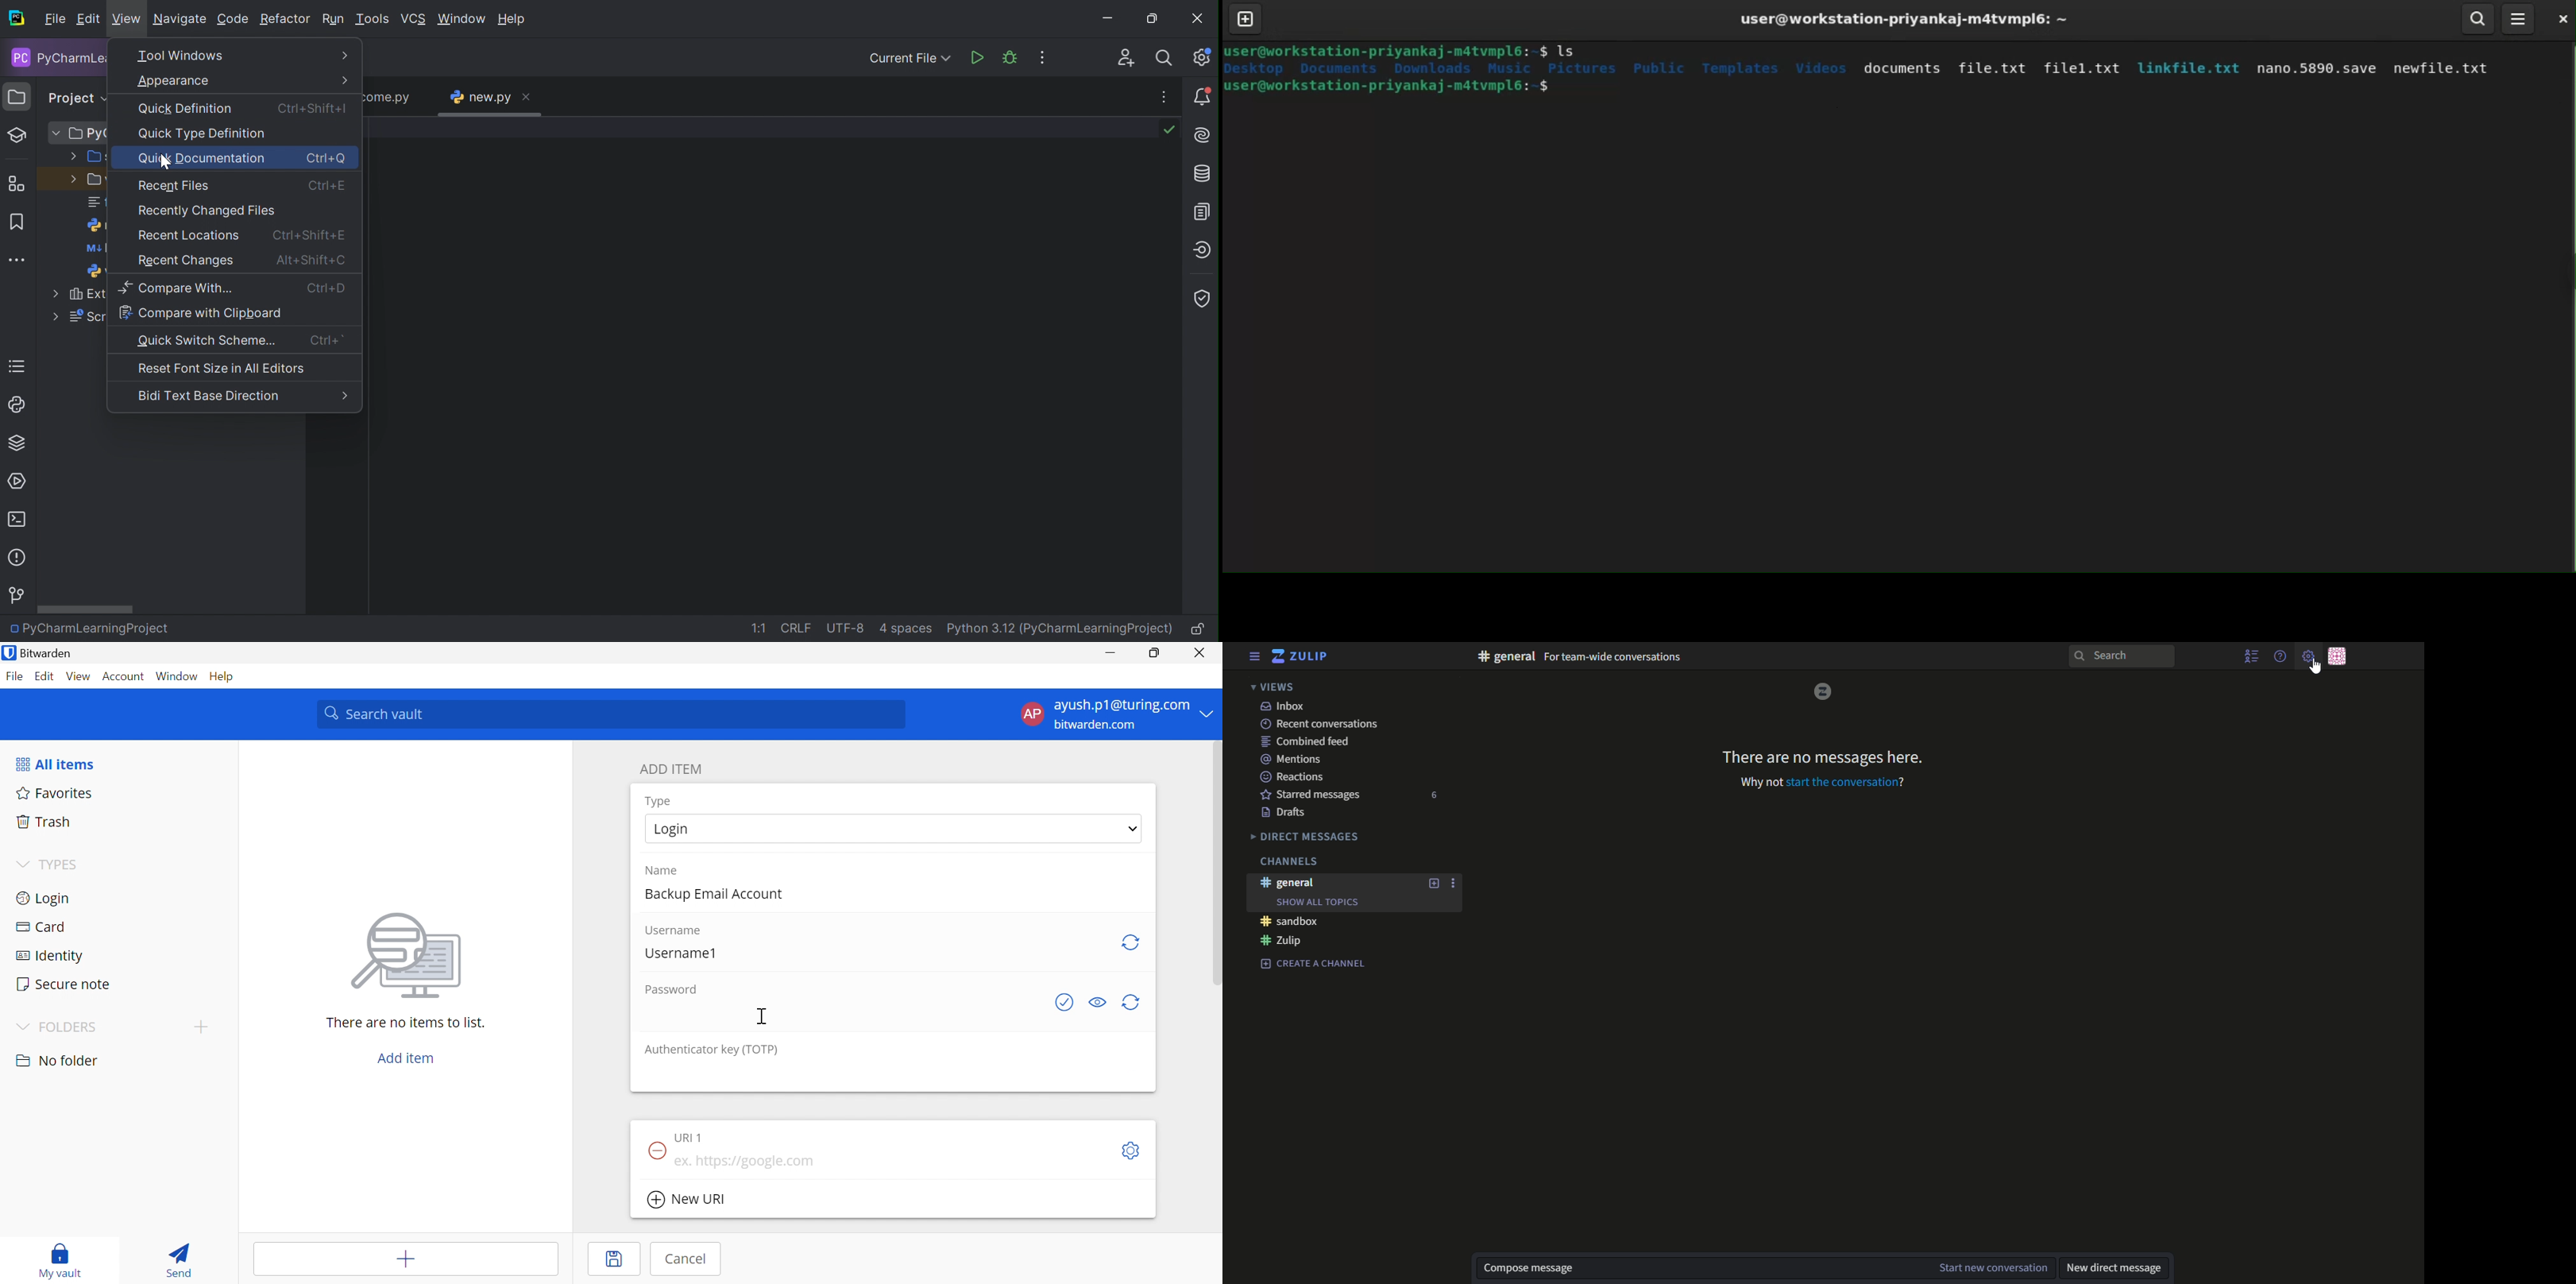 This screenshot has width=2576, height=1288. Describe the element at coordinates (1761, 782) in the screenshot. I see `why not` at that location.